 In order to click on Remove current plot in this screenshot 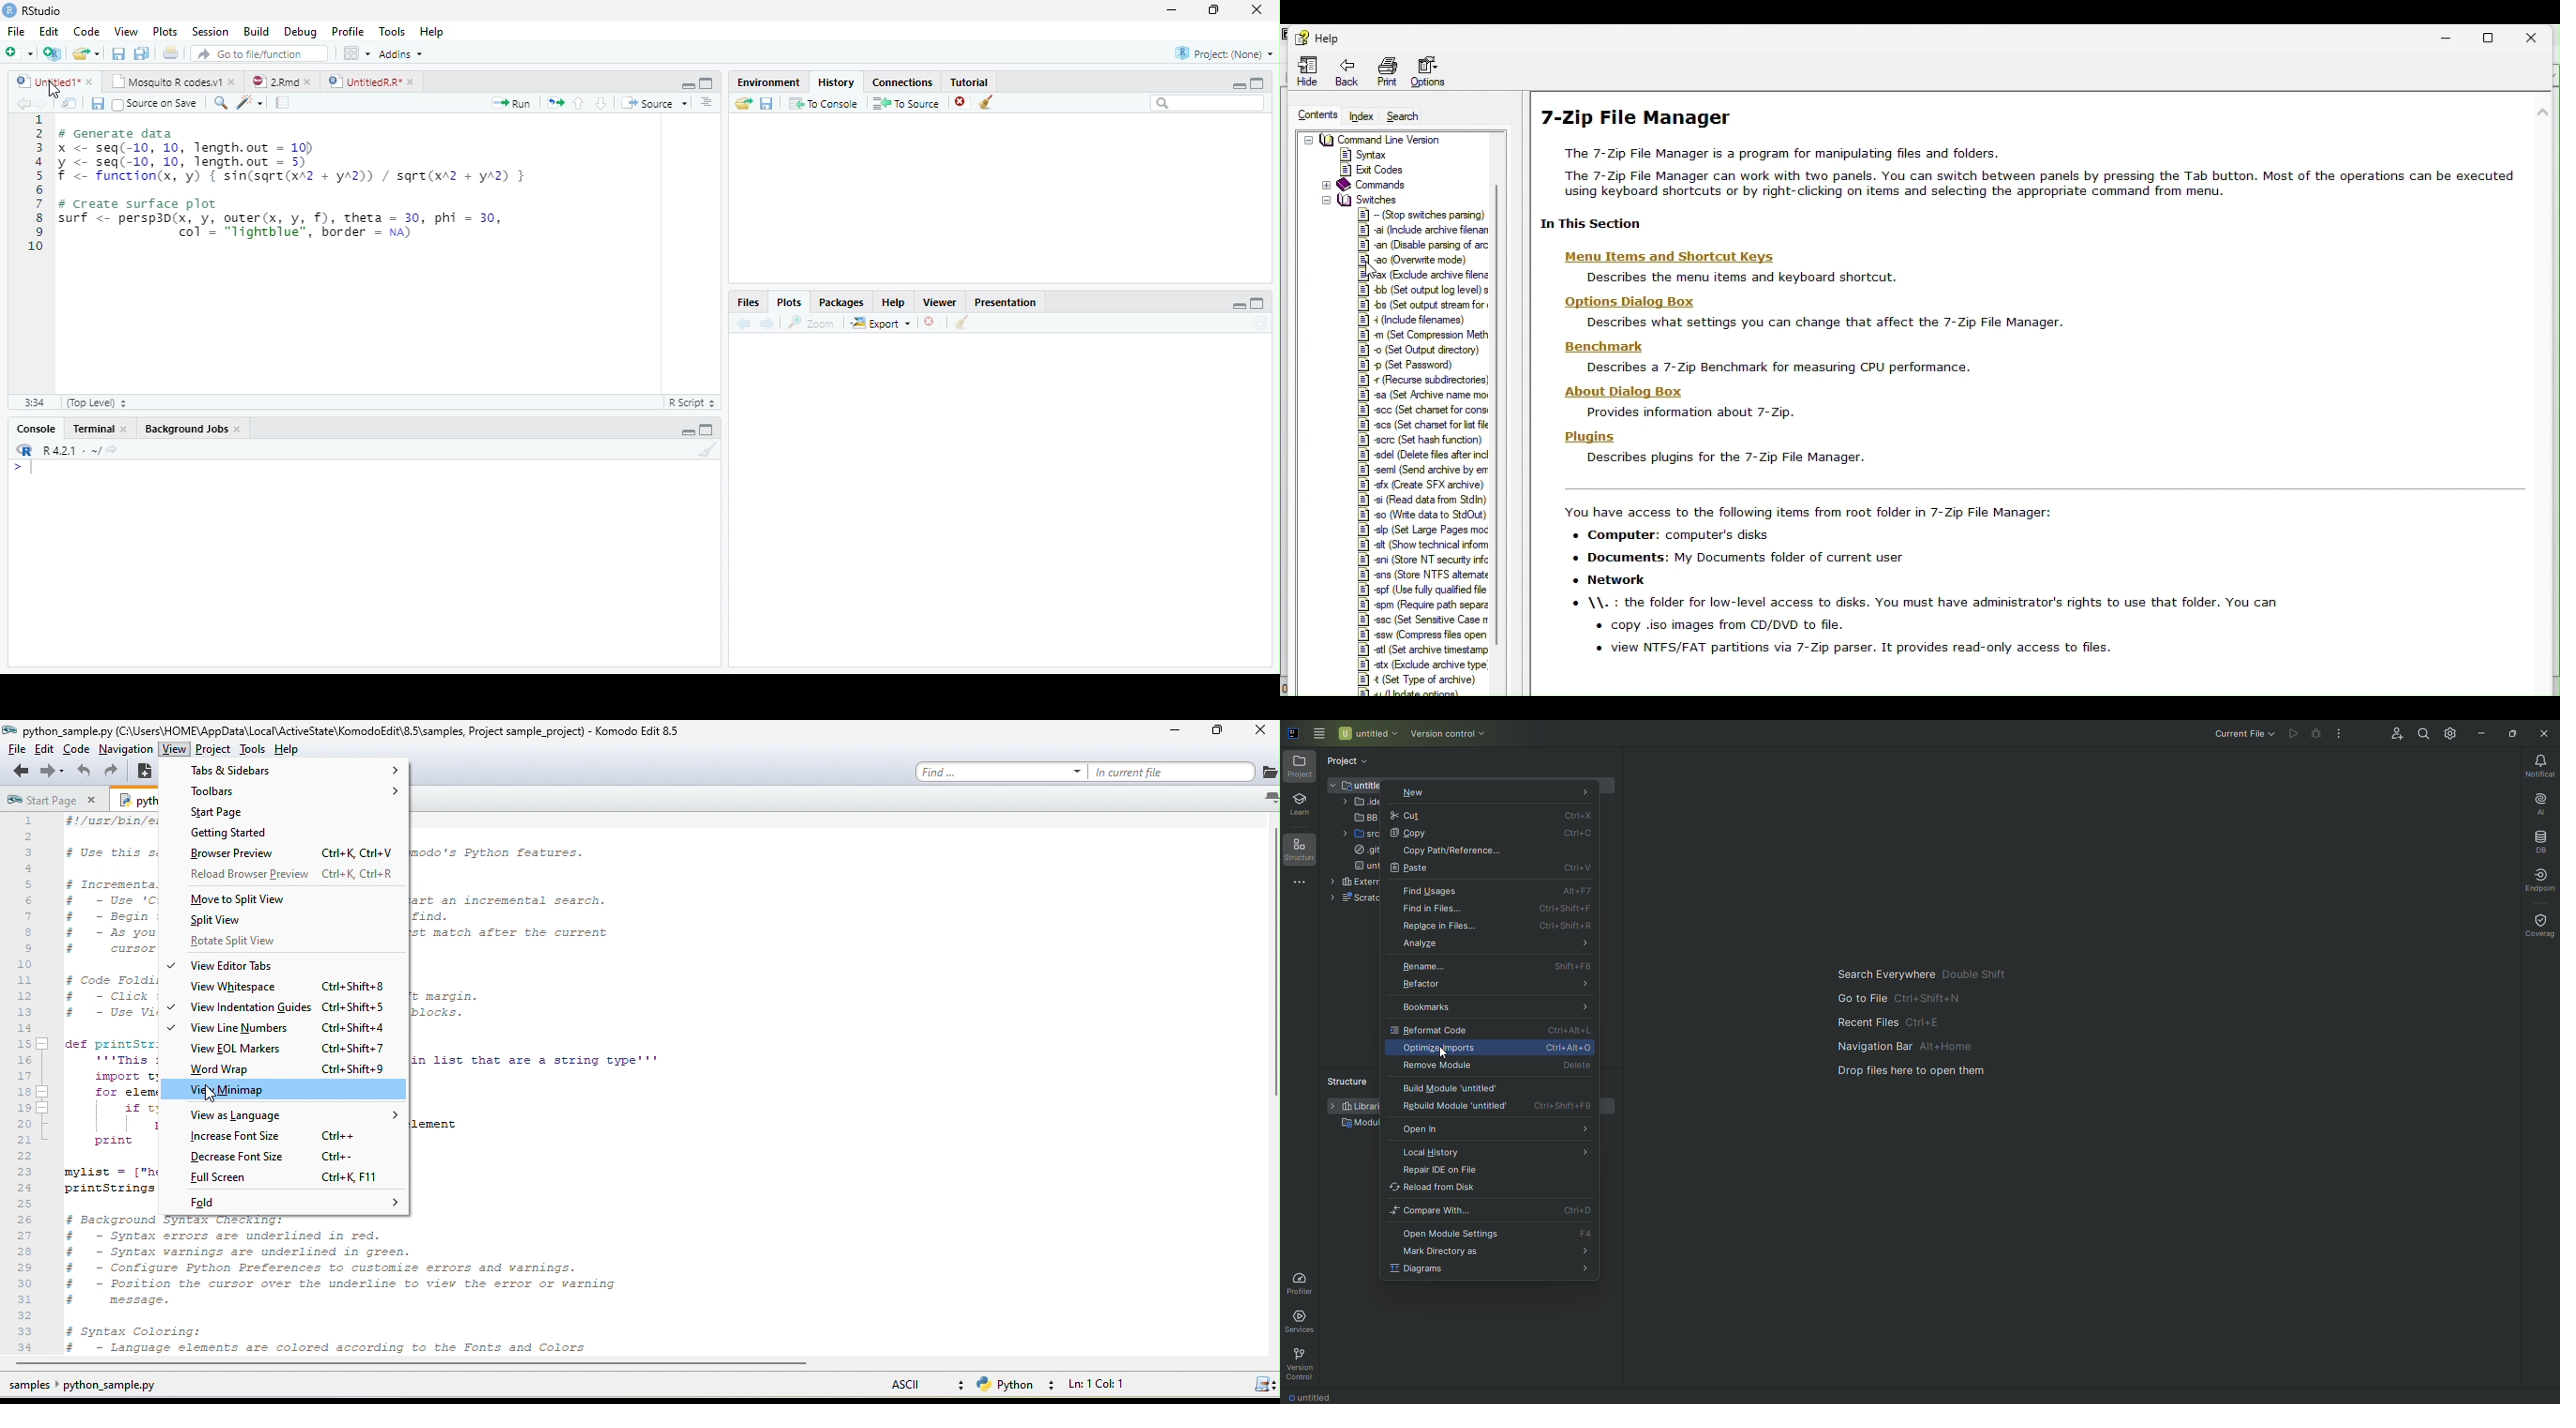, I will do `click(933, 322)`.